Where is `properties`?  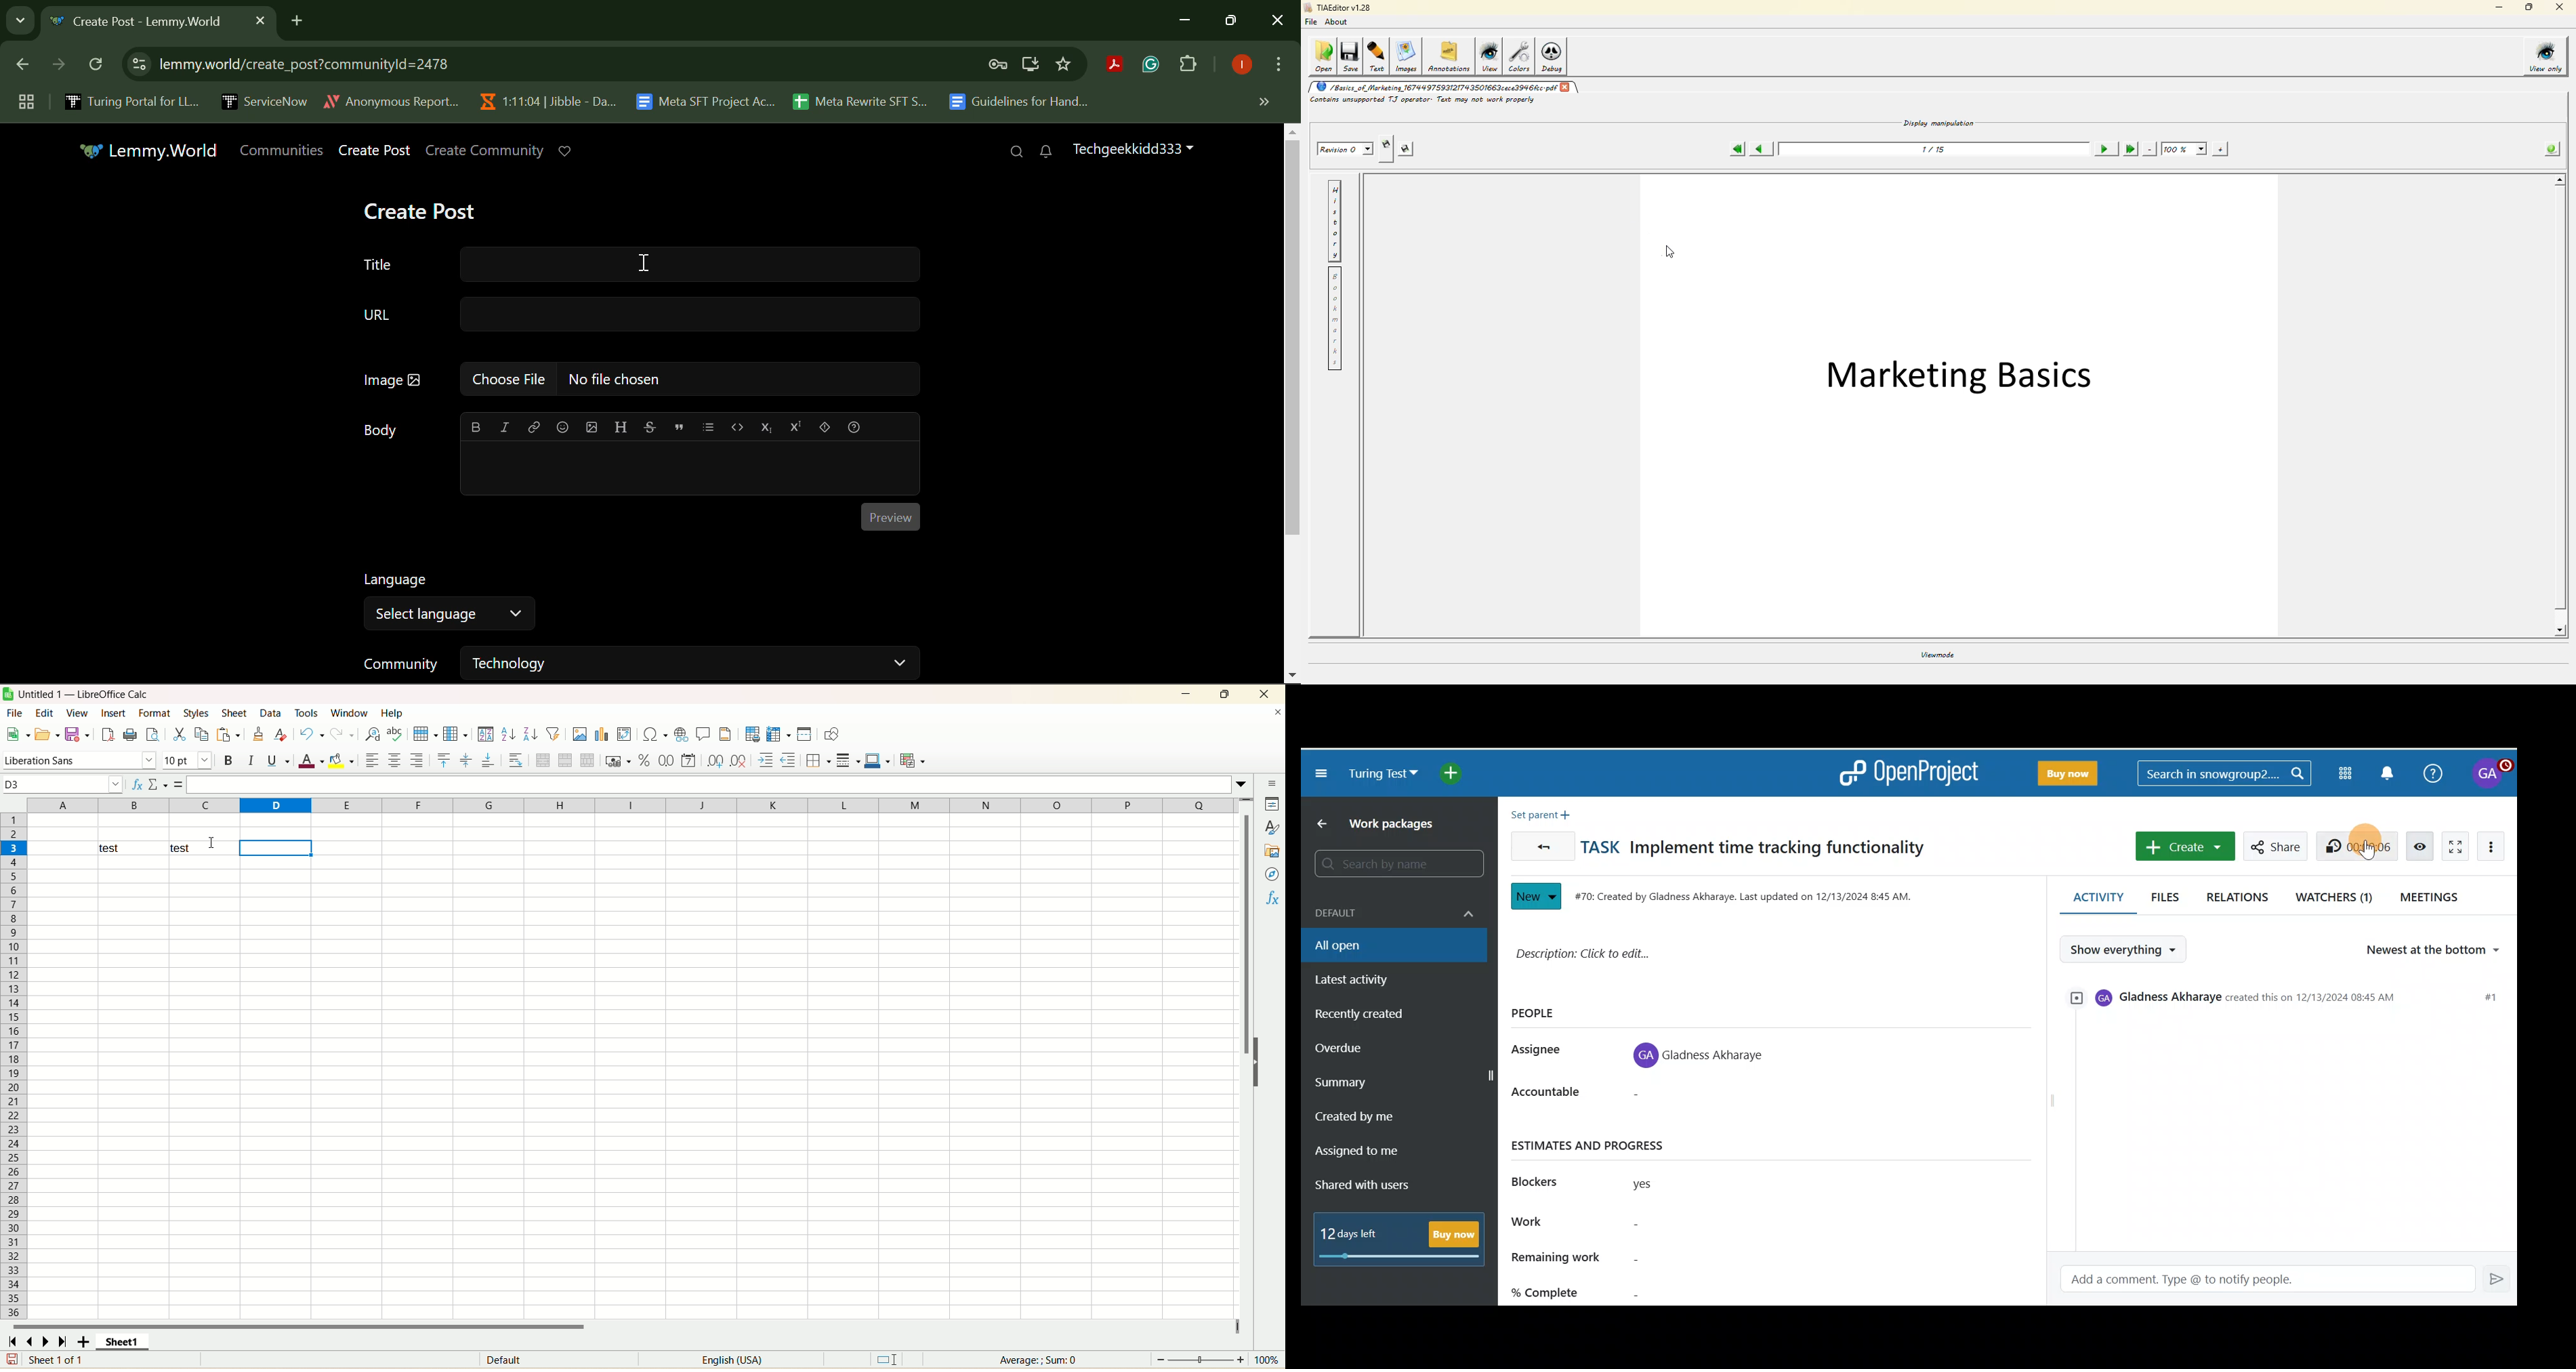 properties is located at coordinates (1271, 804).